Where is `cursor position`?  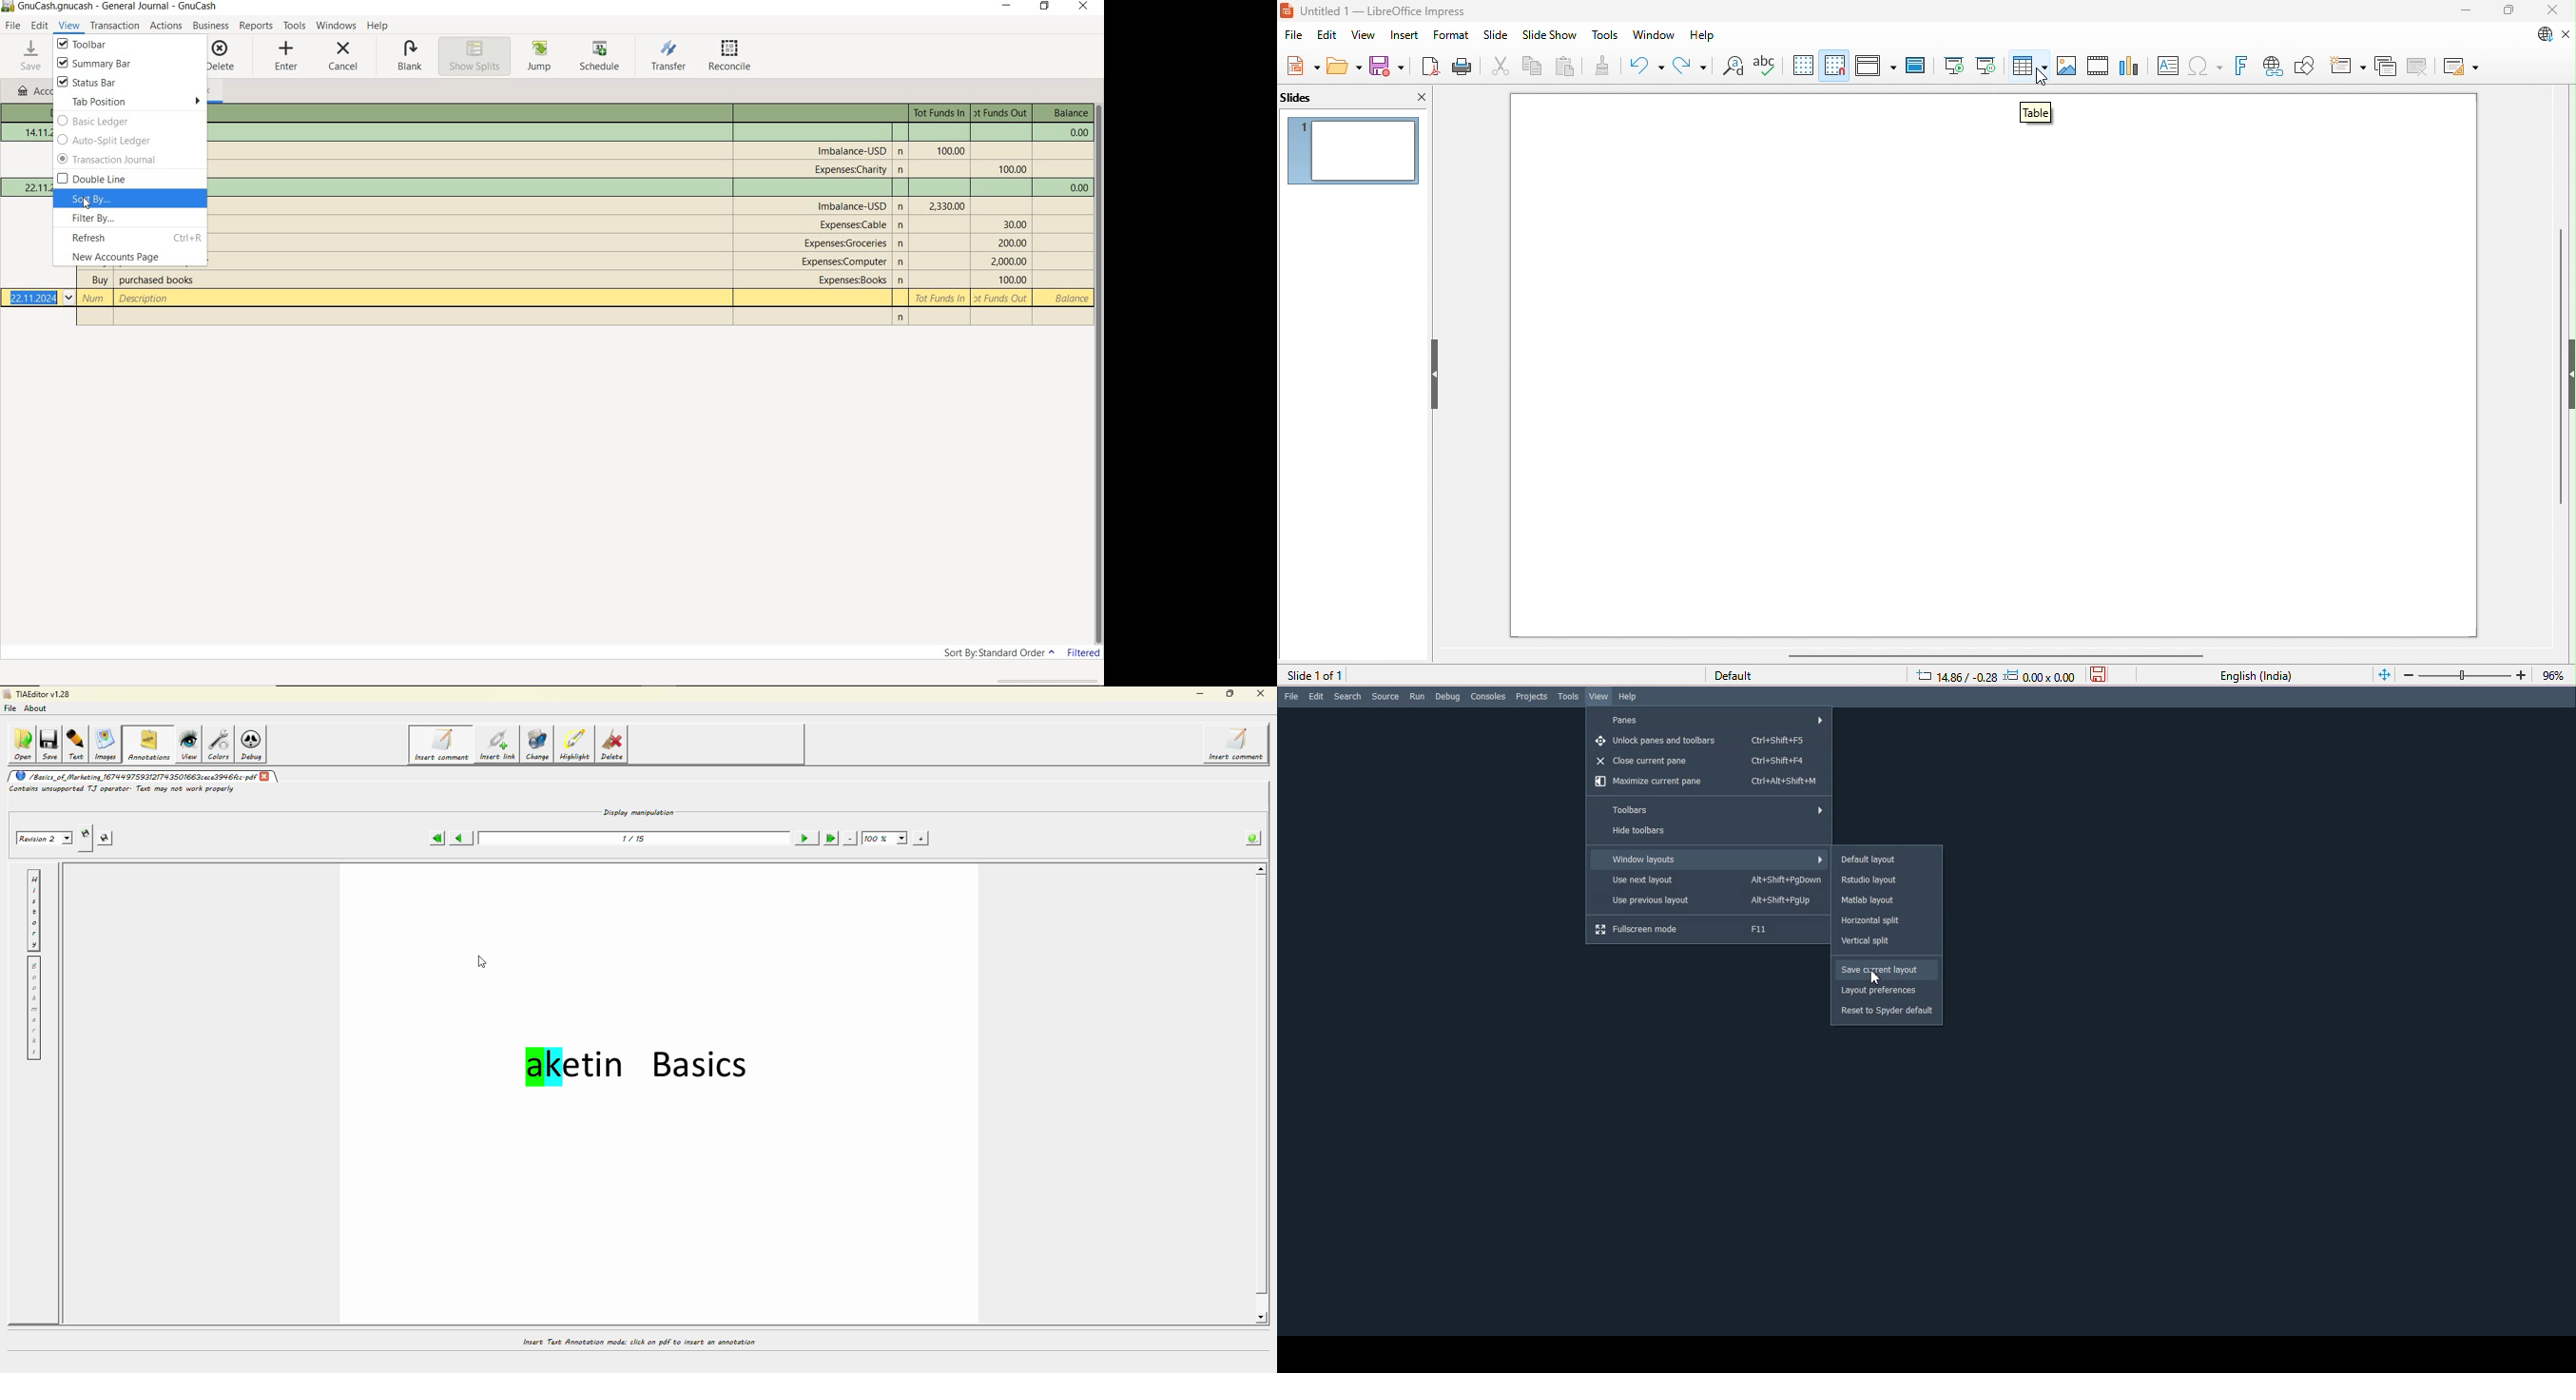
cursor position is located at coordinates (1956, 677).